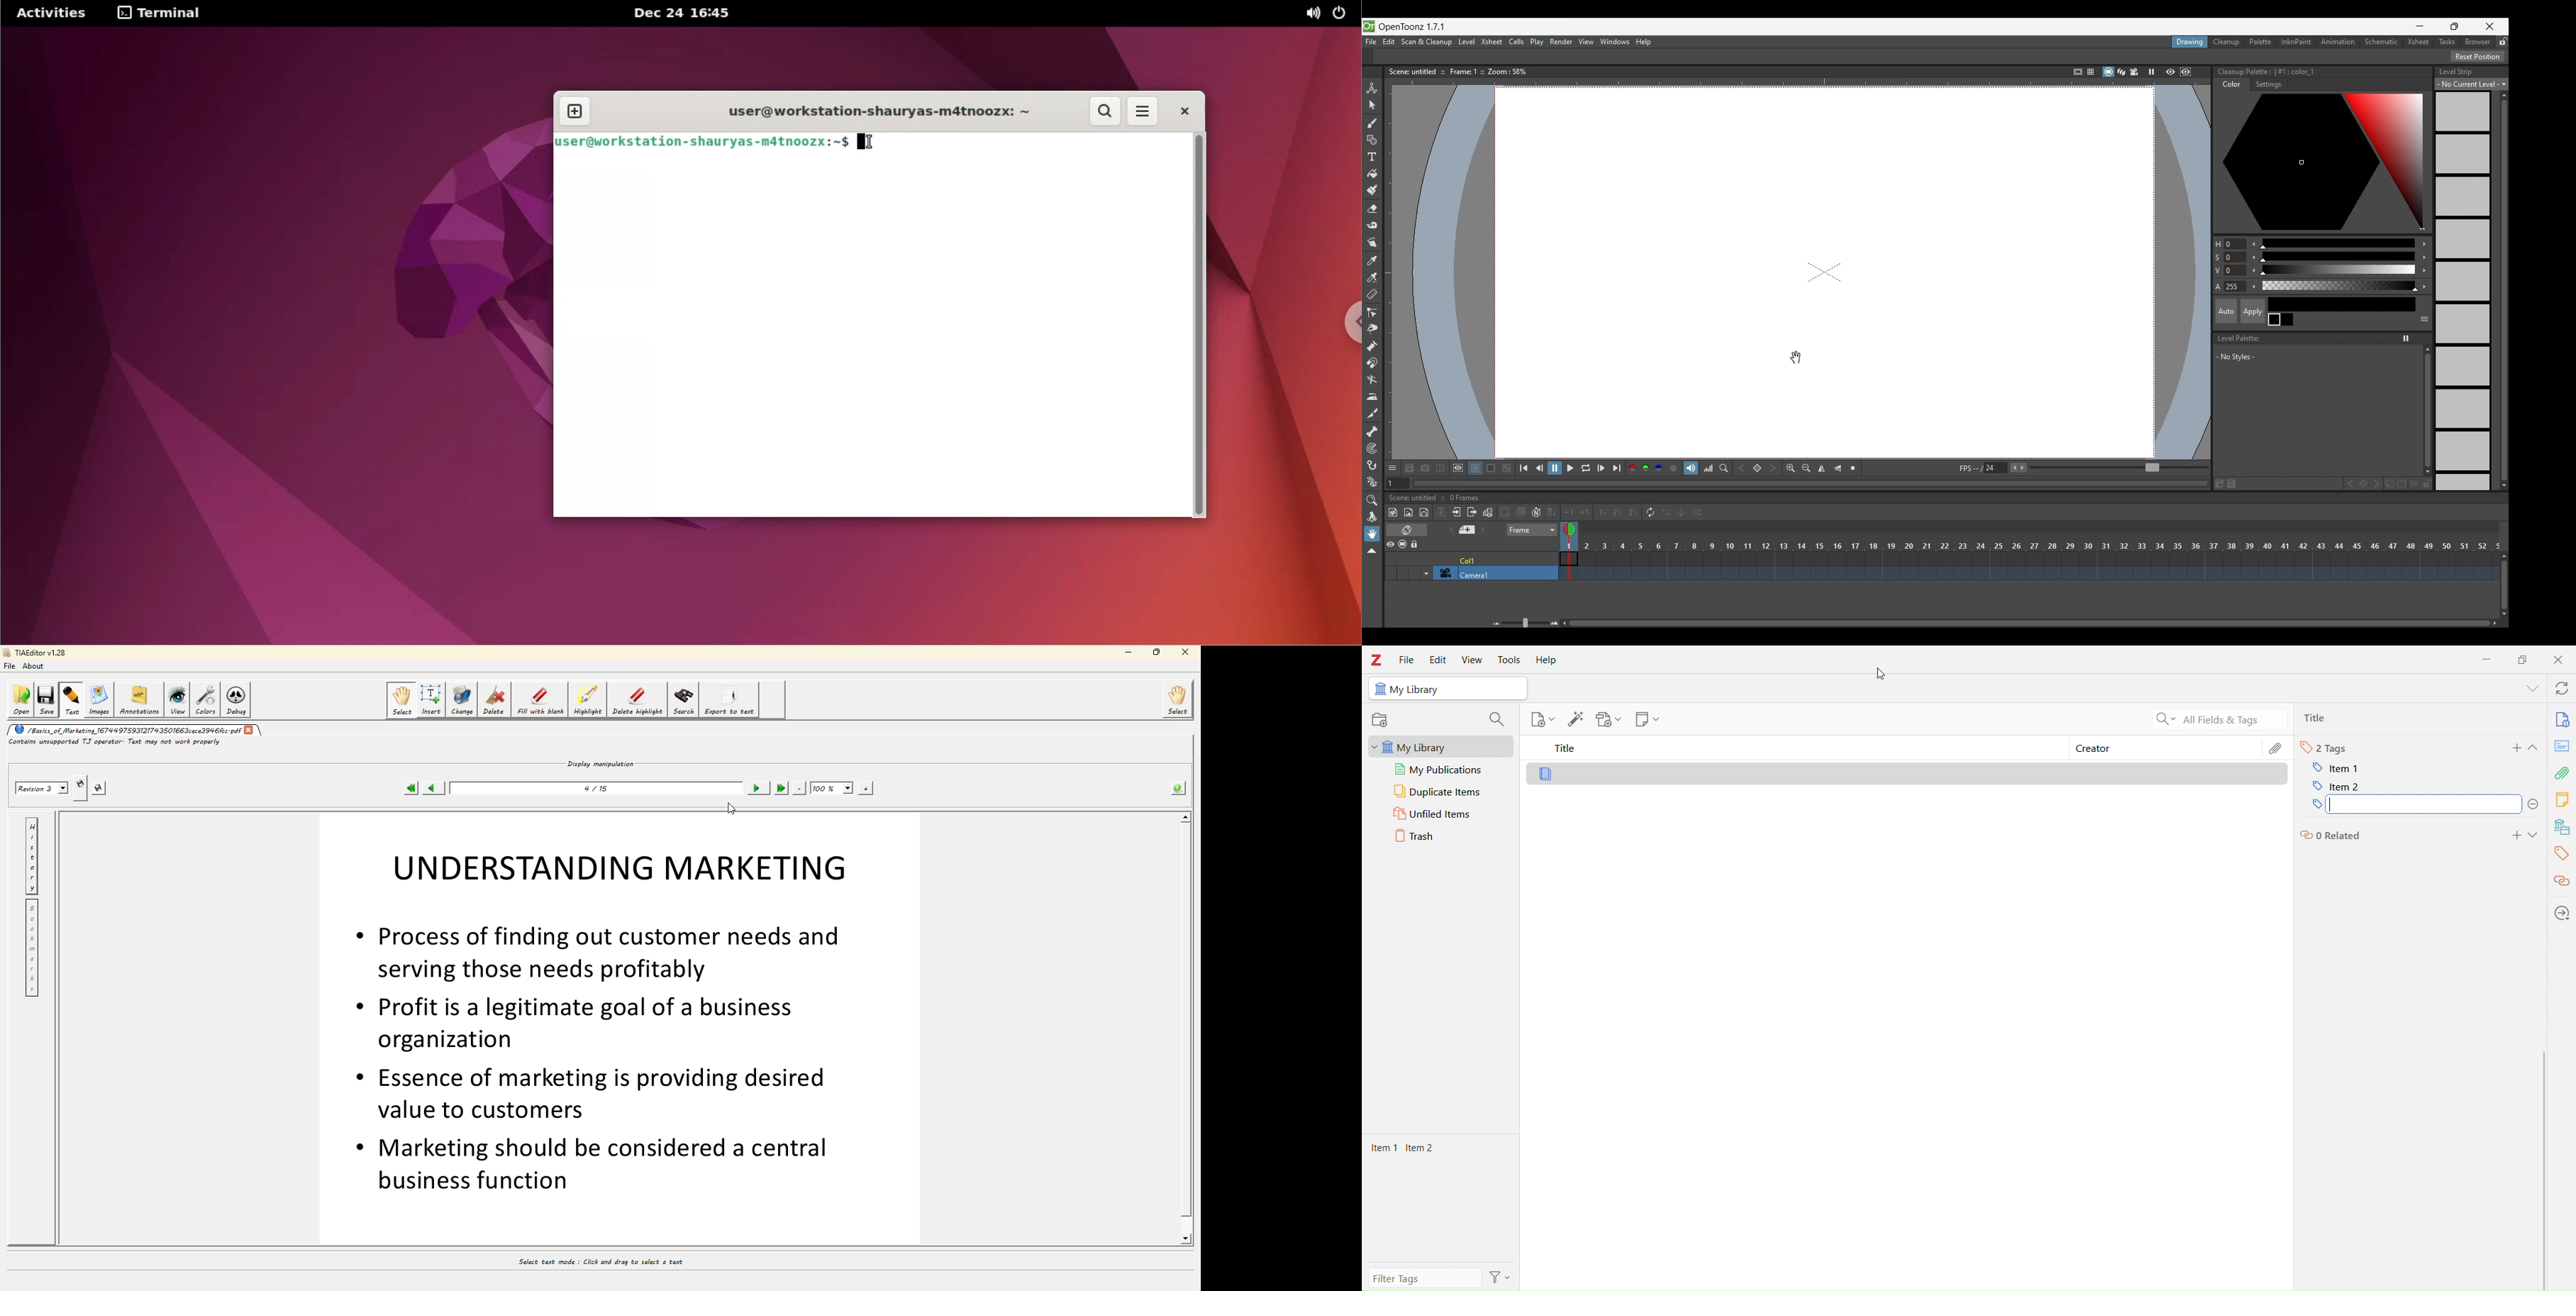  I want to click on show menu, so click(2521, 692).